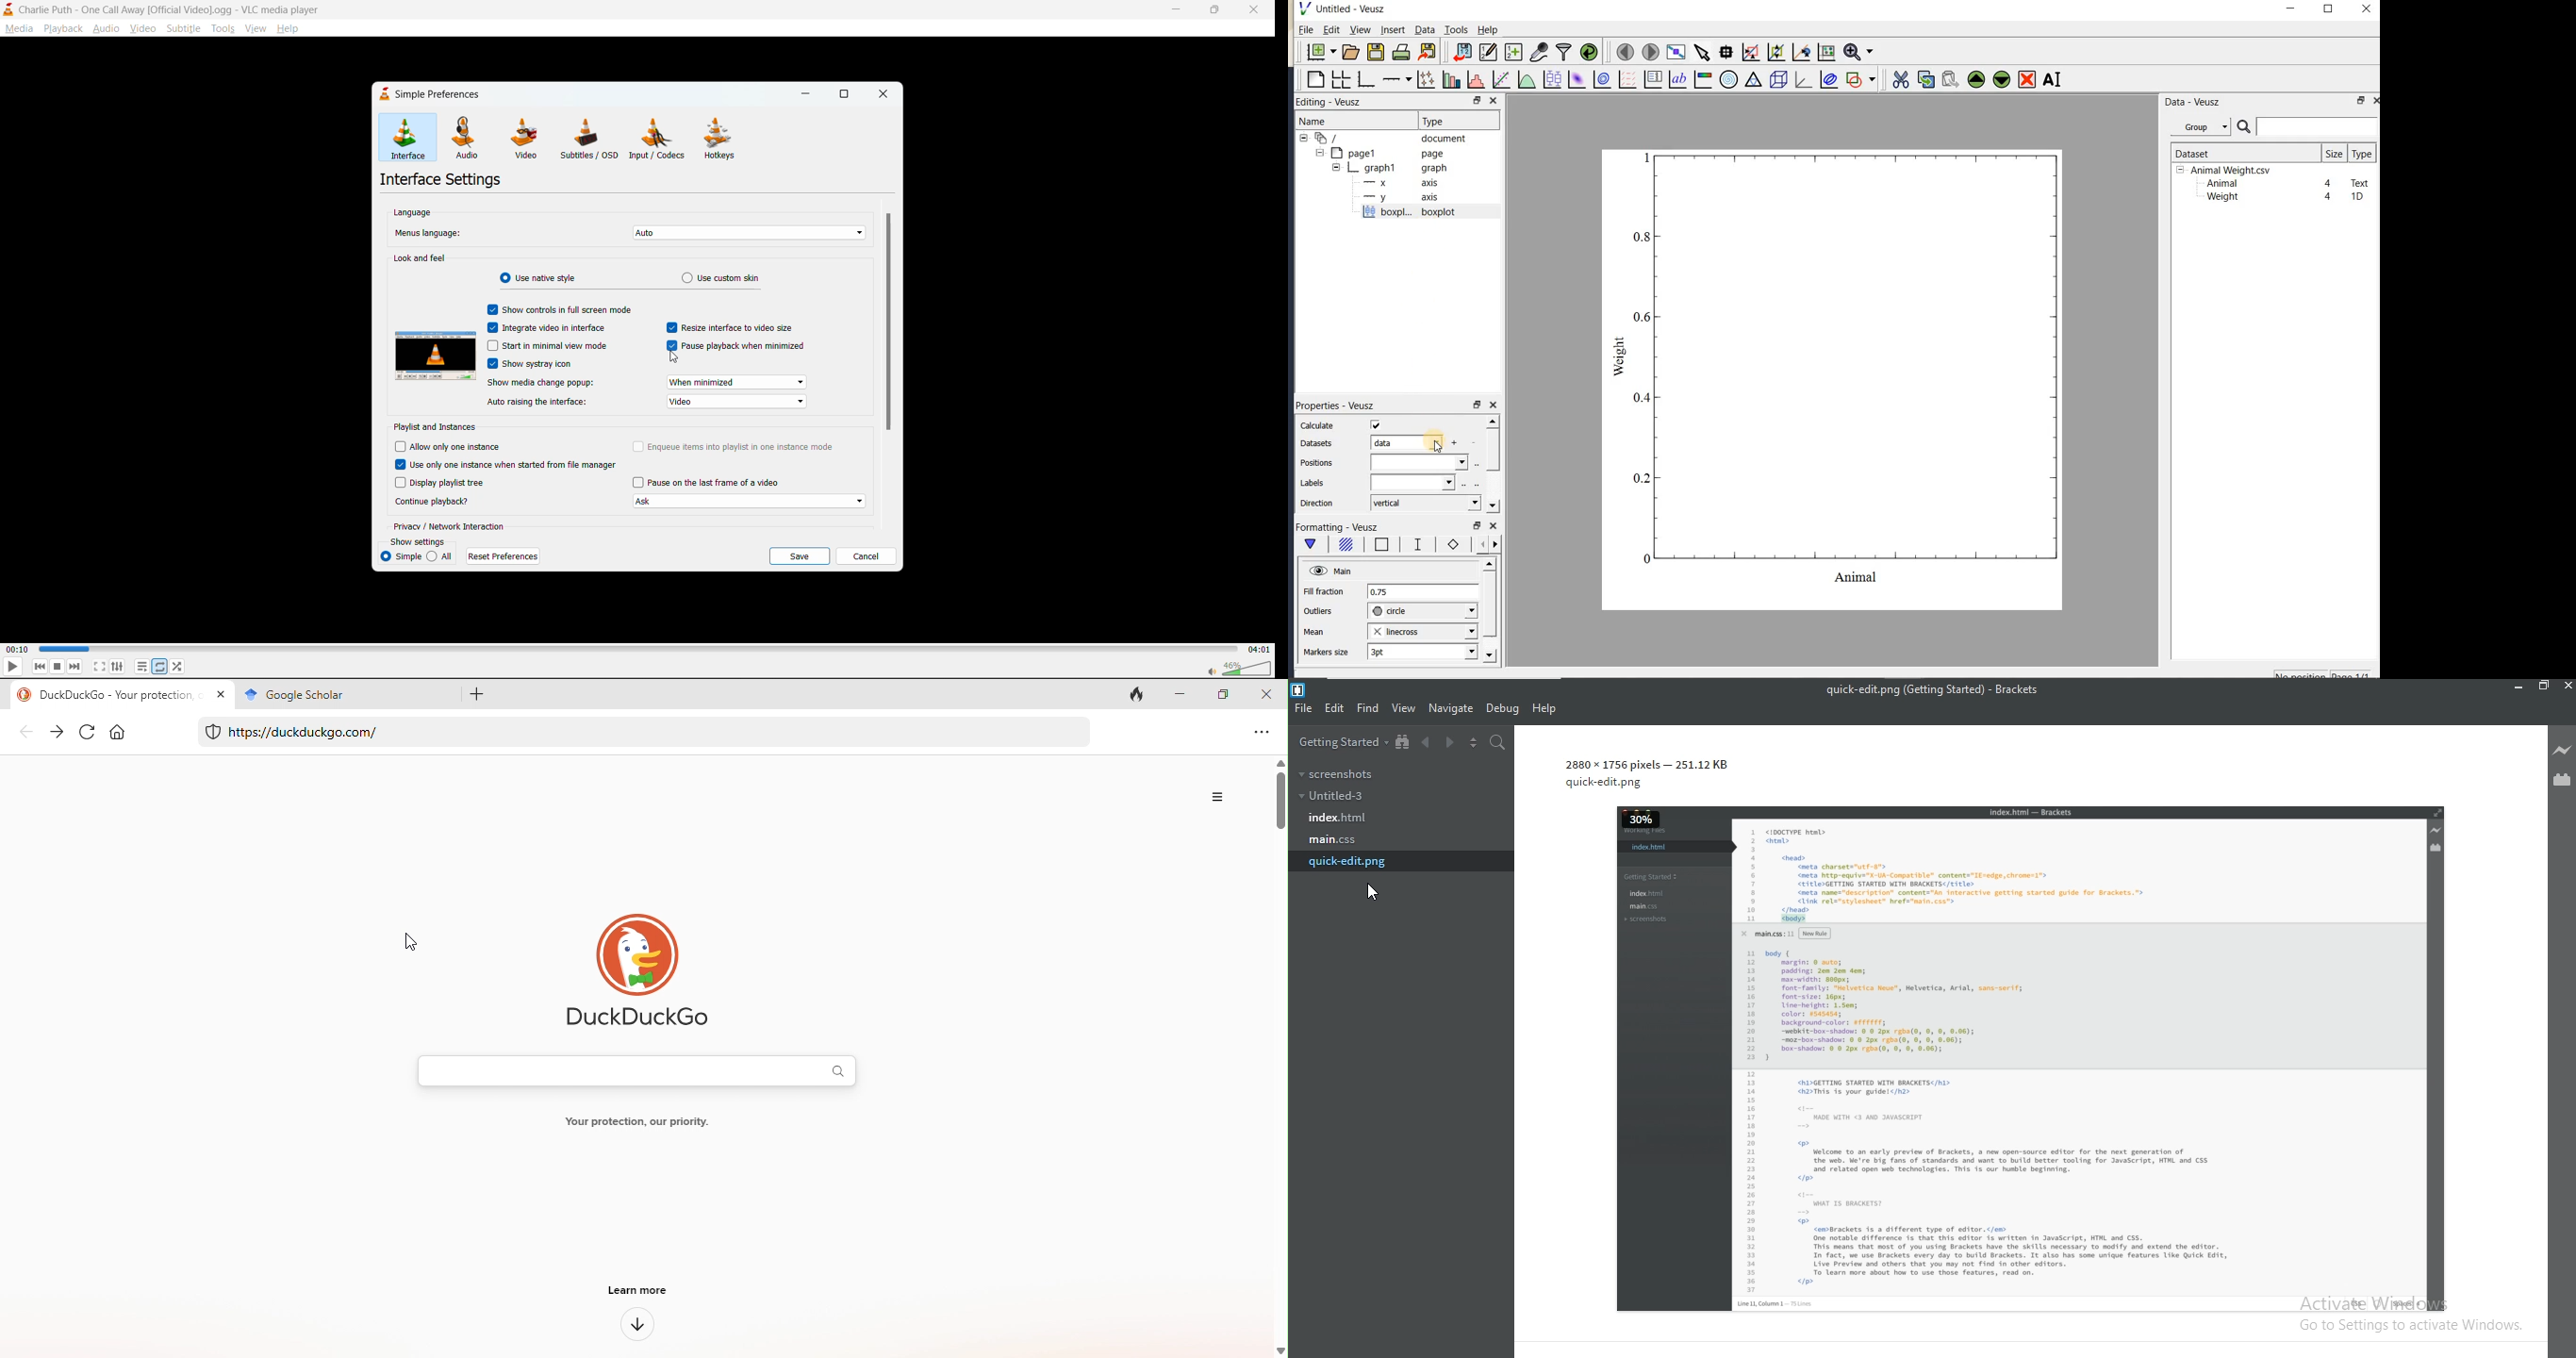  Describe the element at coordinates (514, 466) in the screenshot. I see `use only one instance` at that location.